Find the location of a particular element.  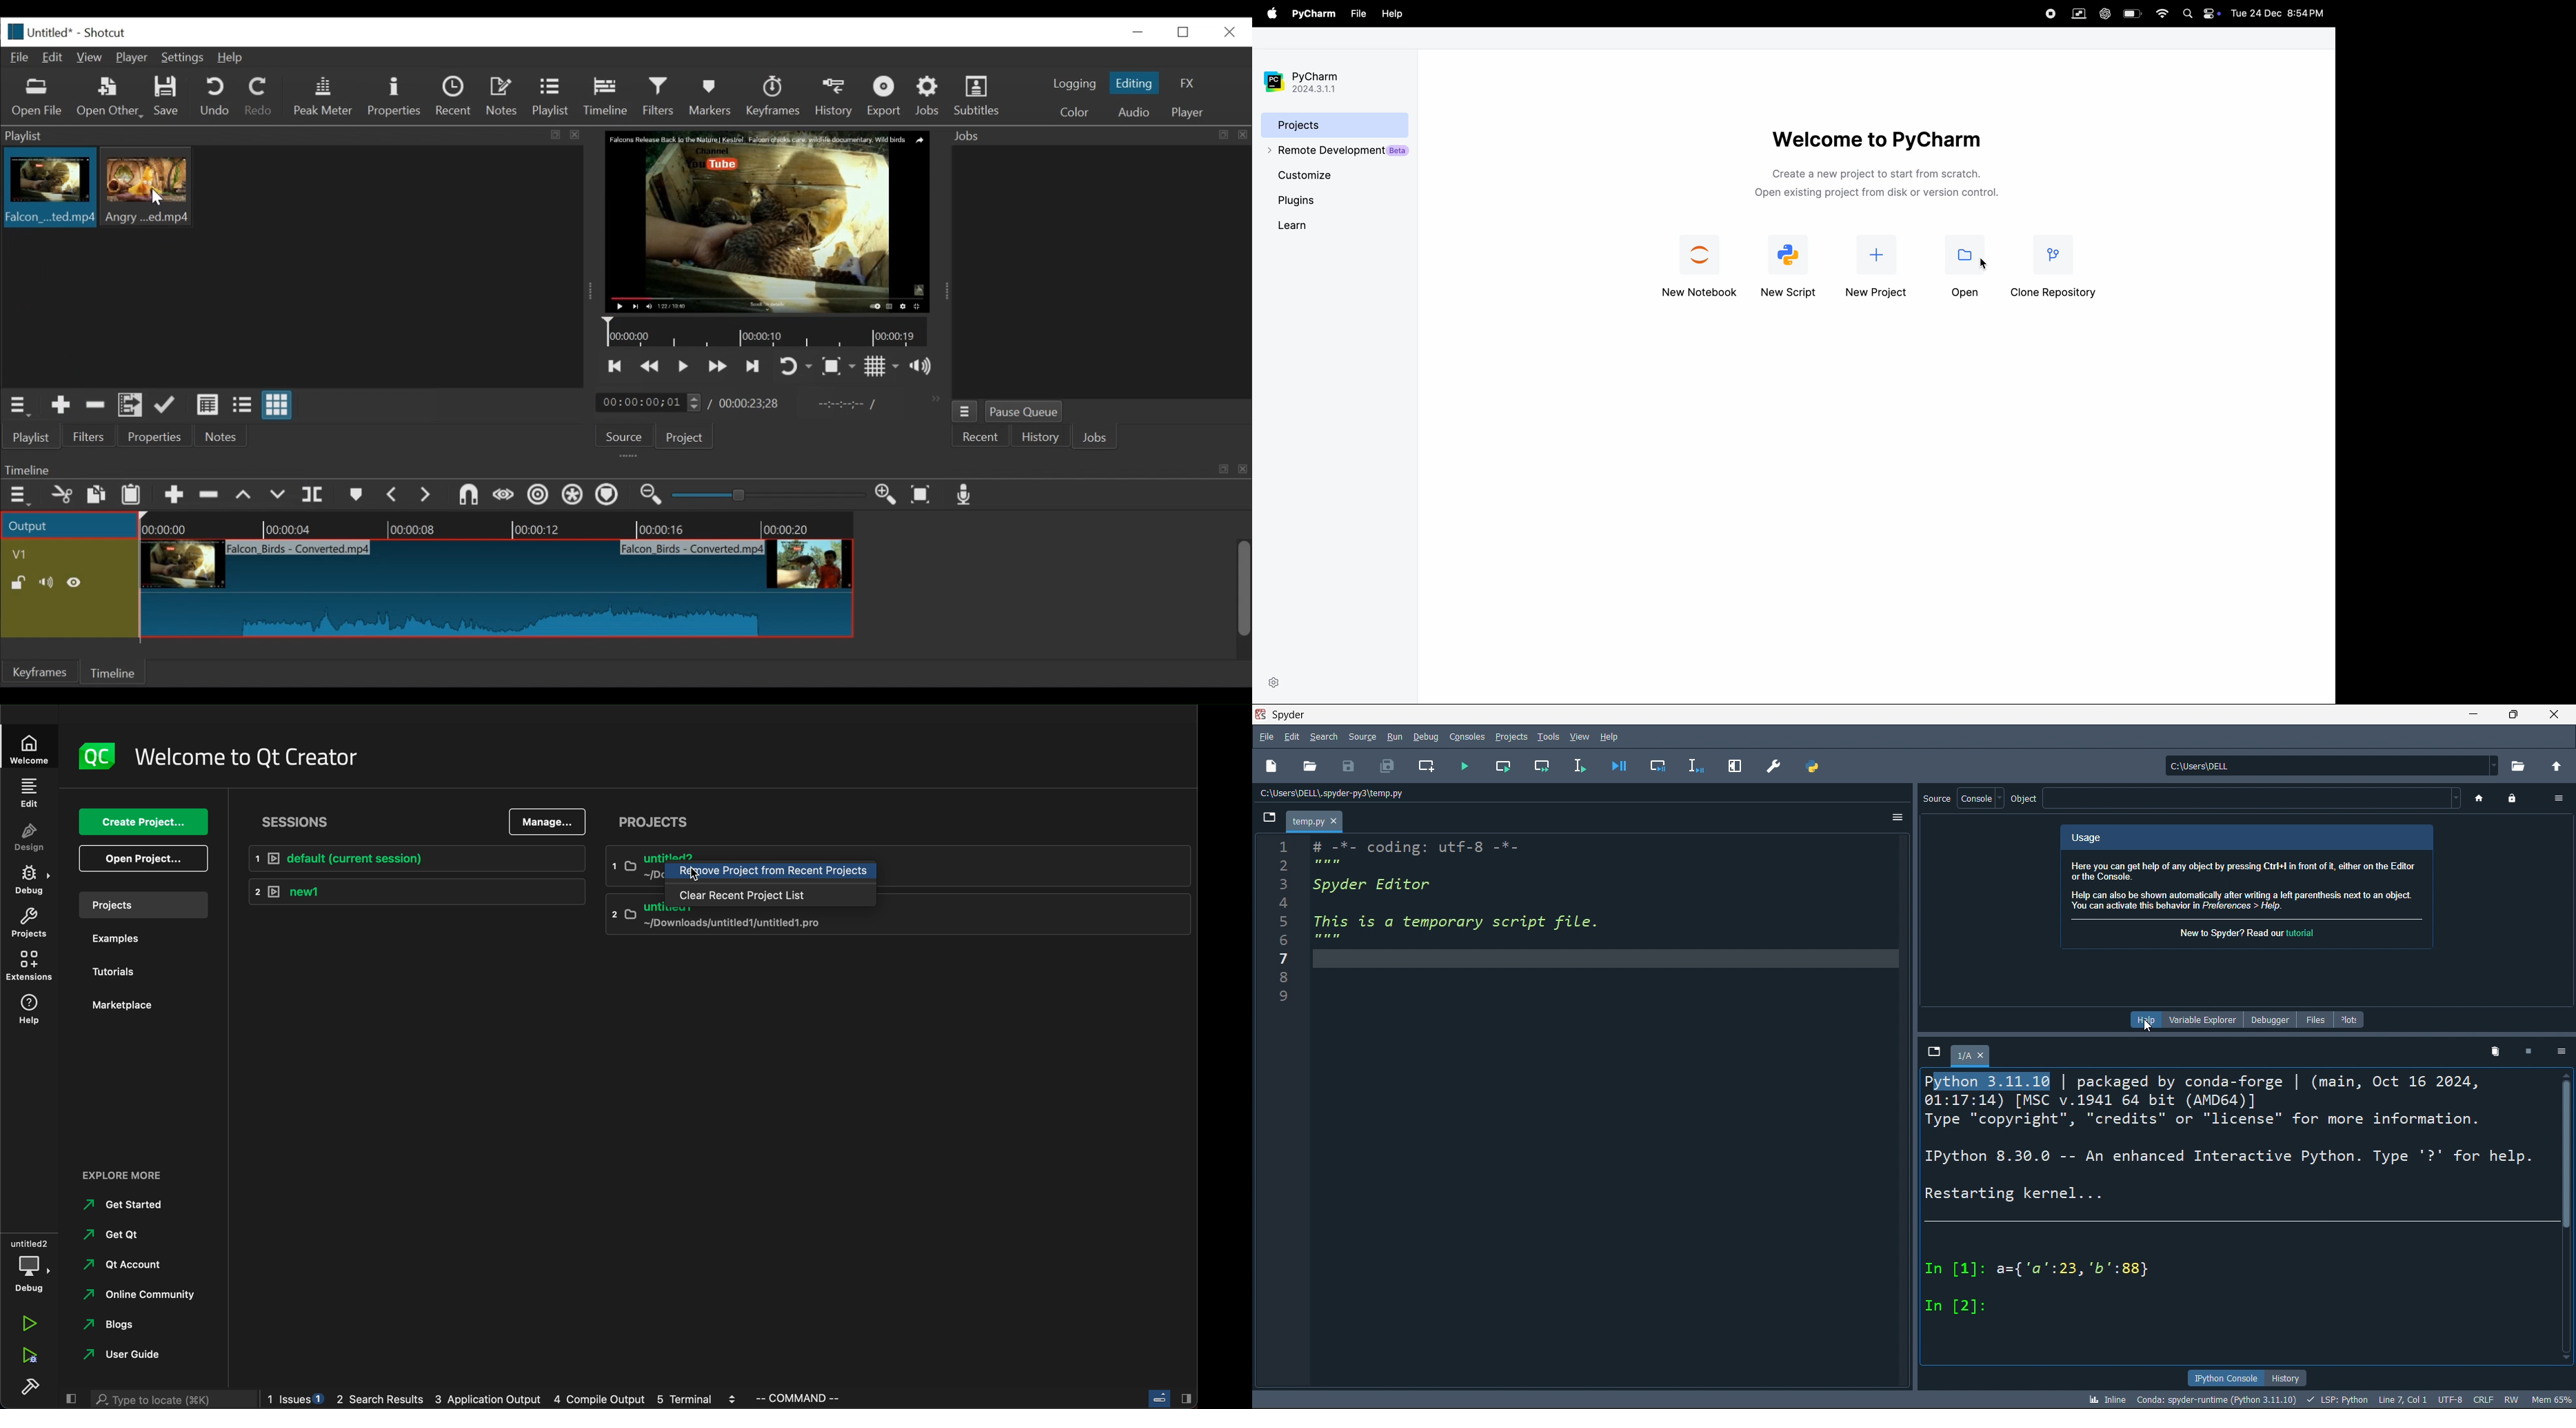

minimize is located at coordinates (1138, 31).